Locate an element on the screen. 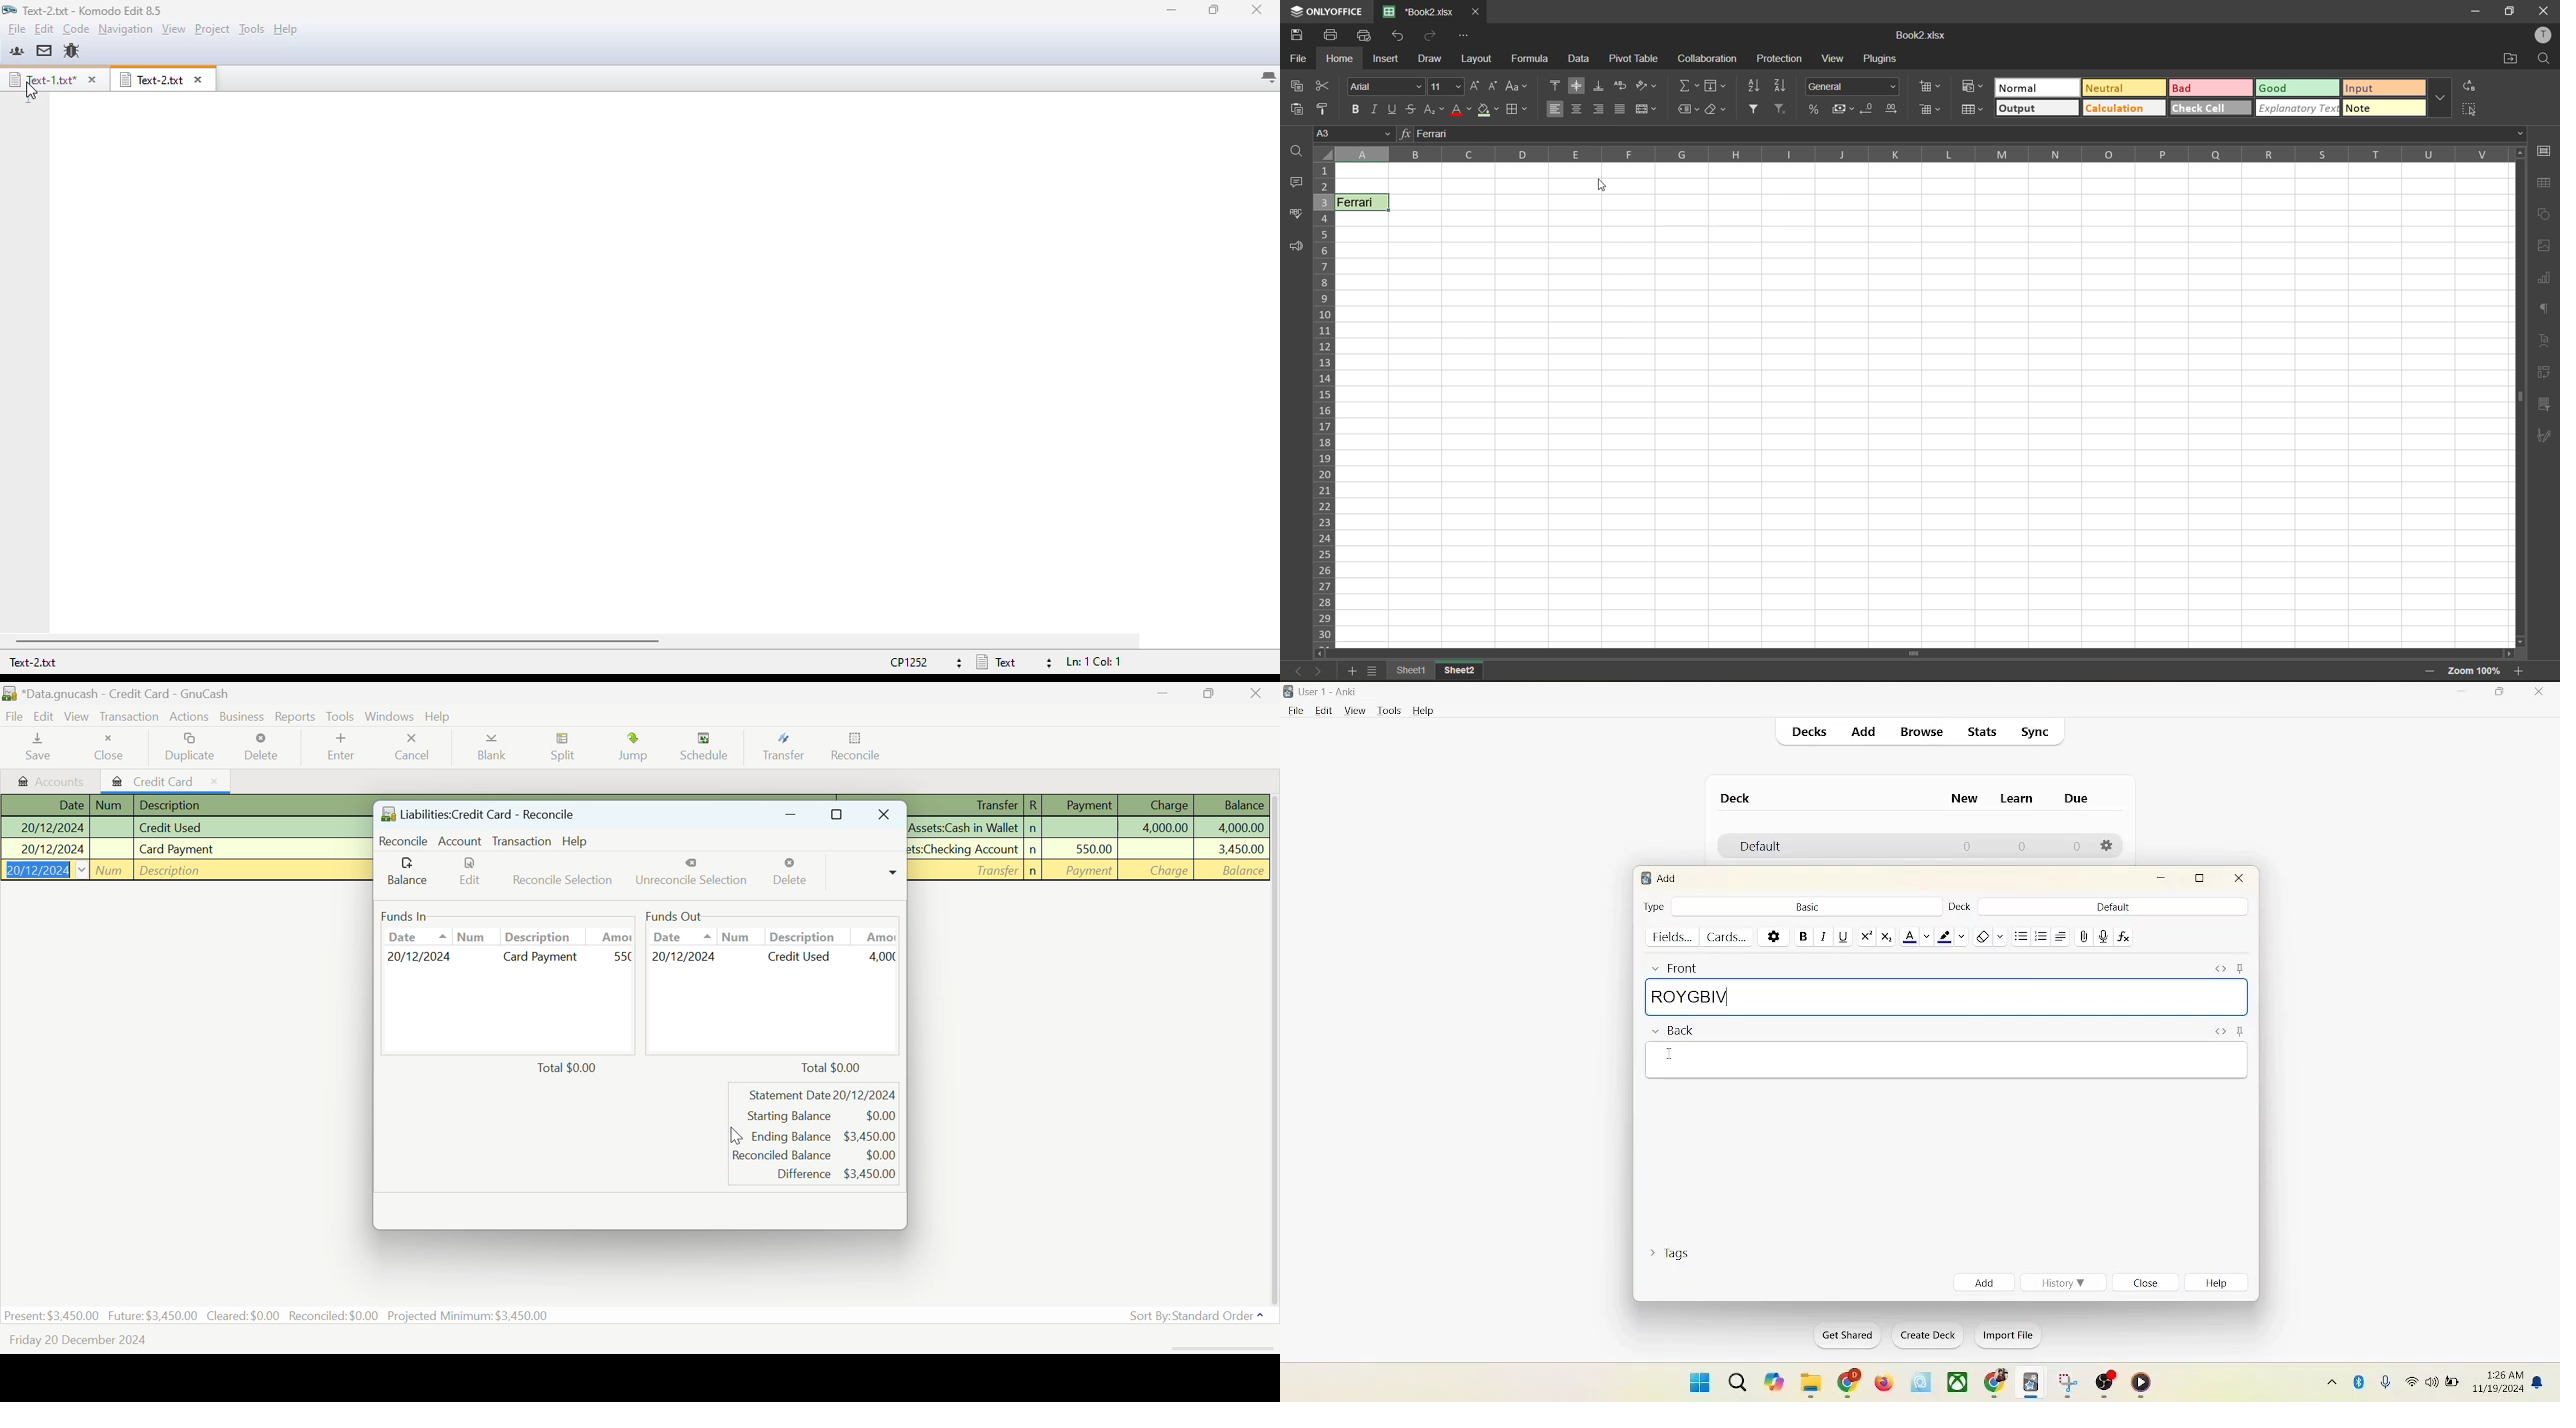  basic is located at coordinates (1807, 905).